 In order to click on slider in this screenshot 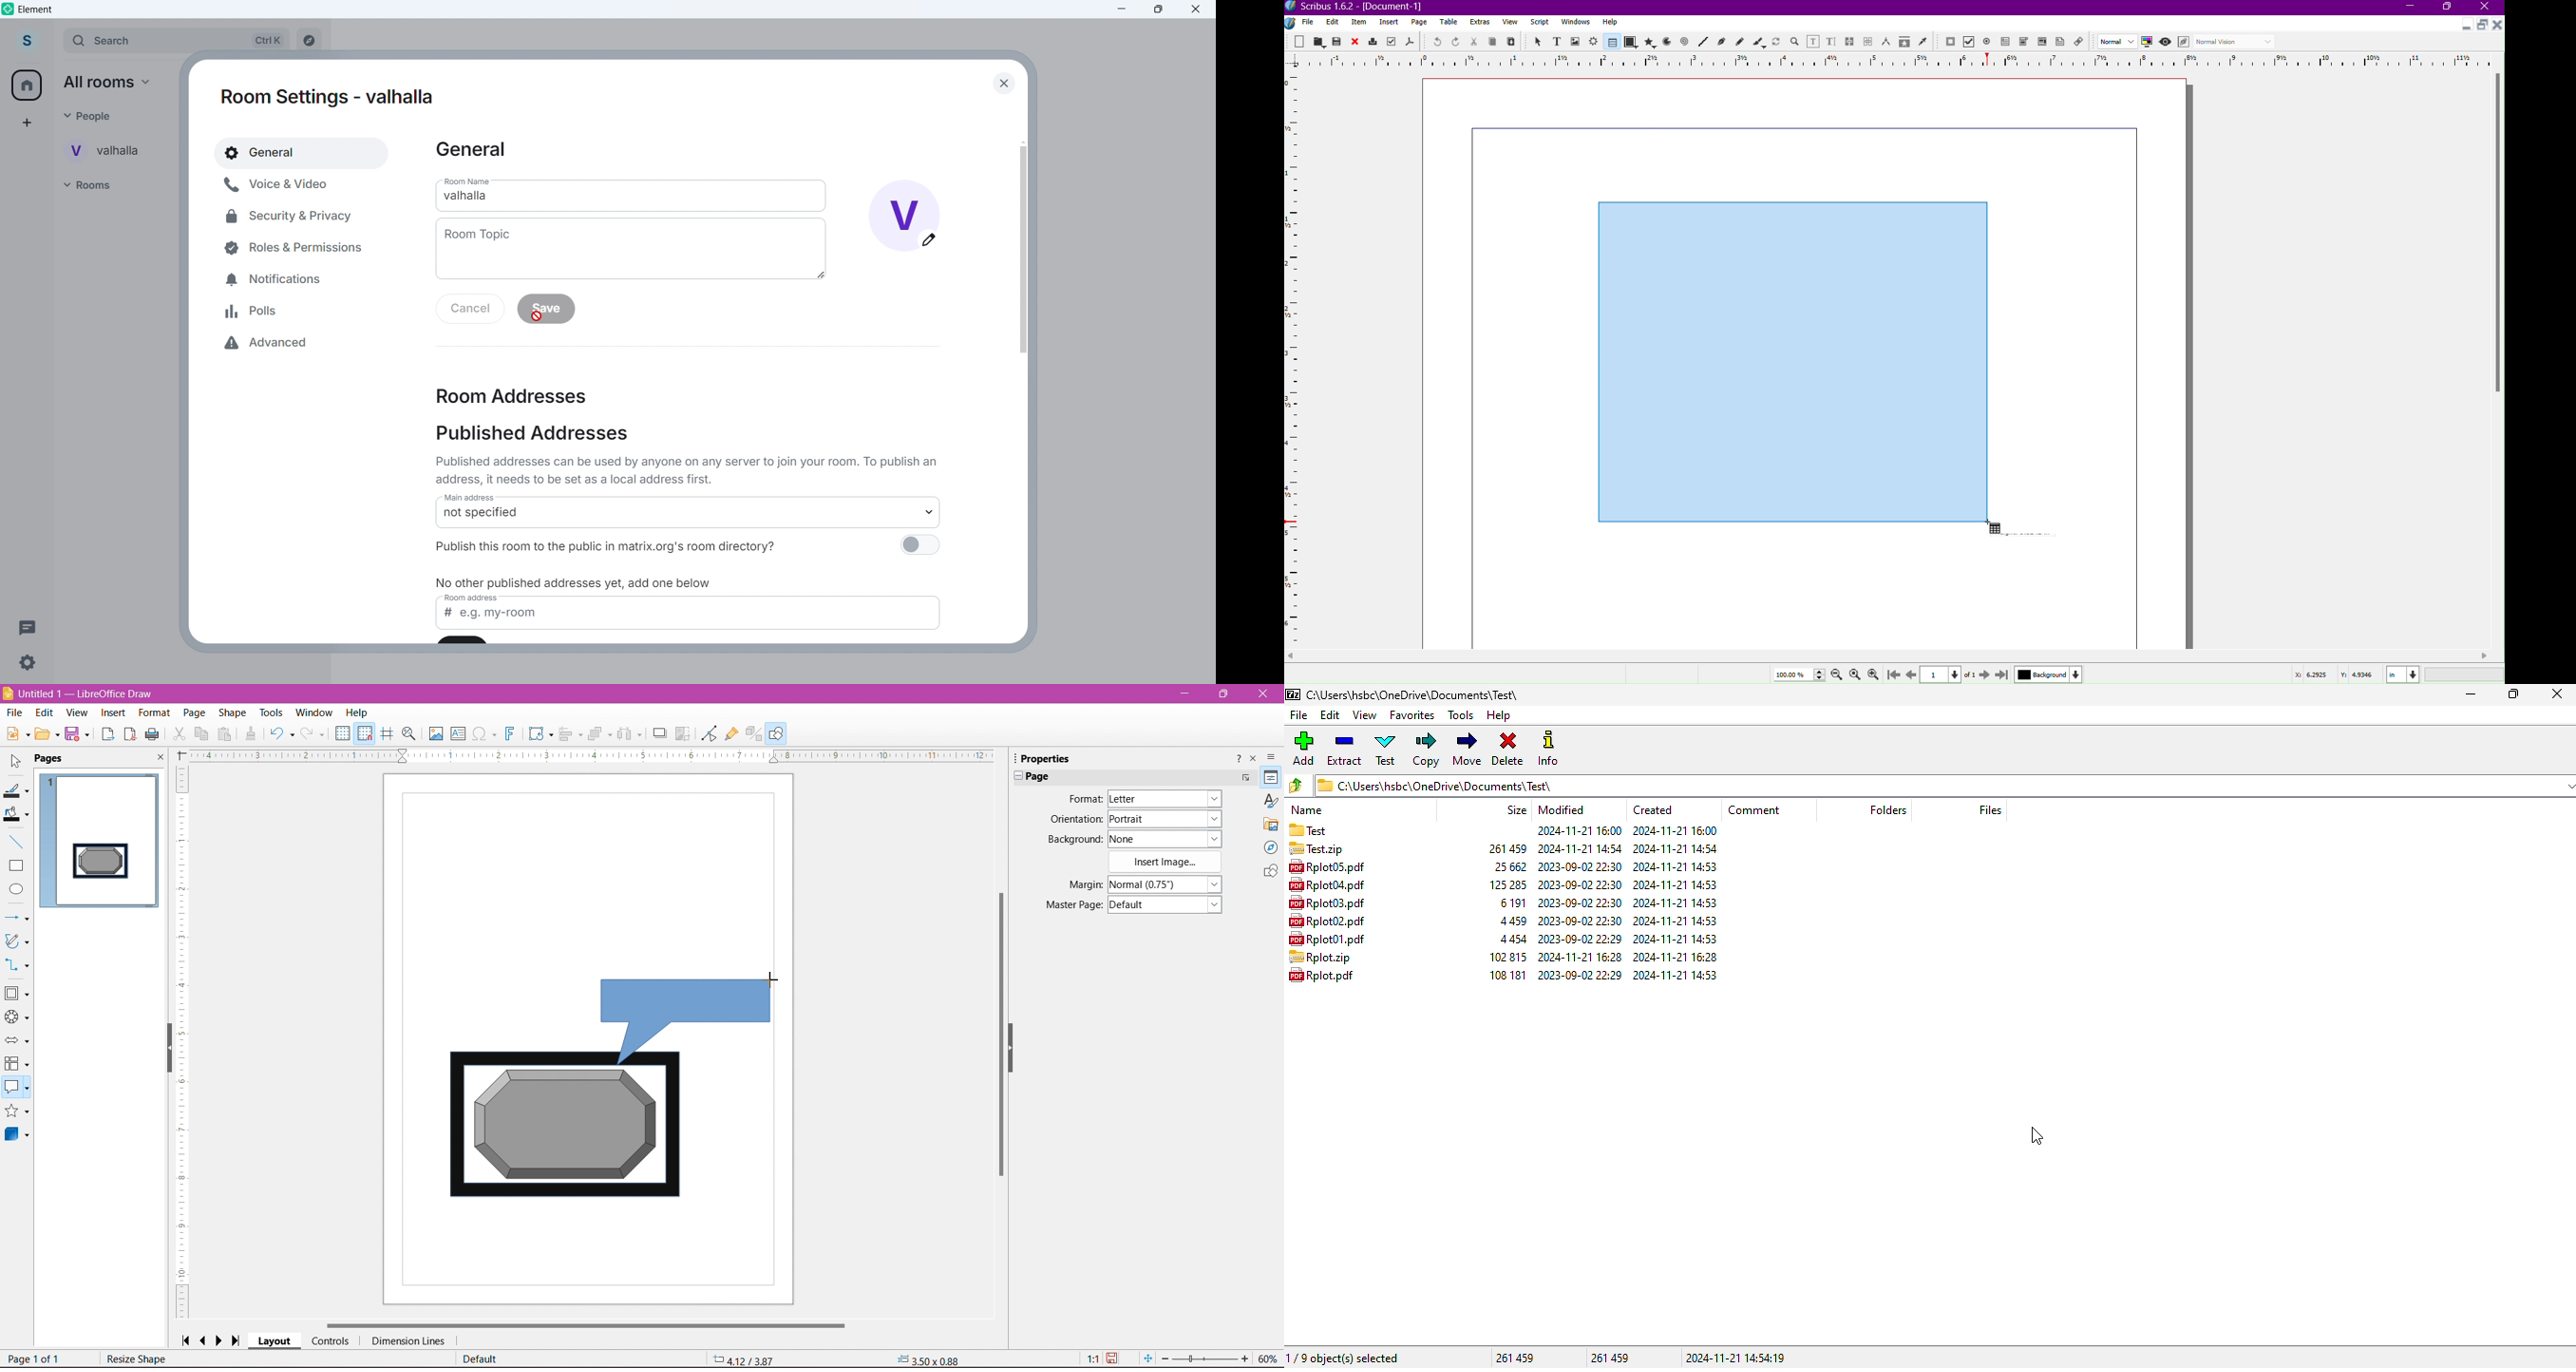, I will do `click(1205, 1359)`.